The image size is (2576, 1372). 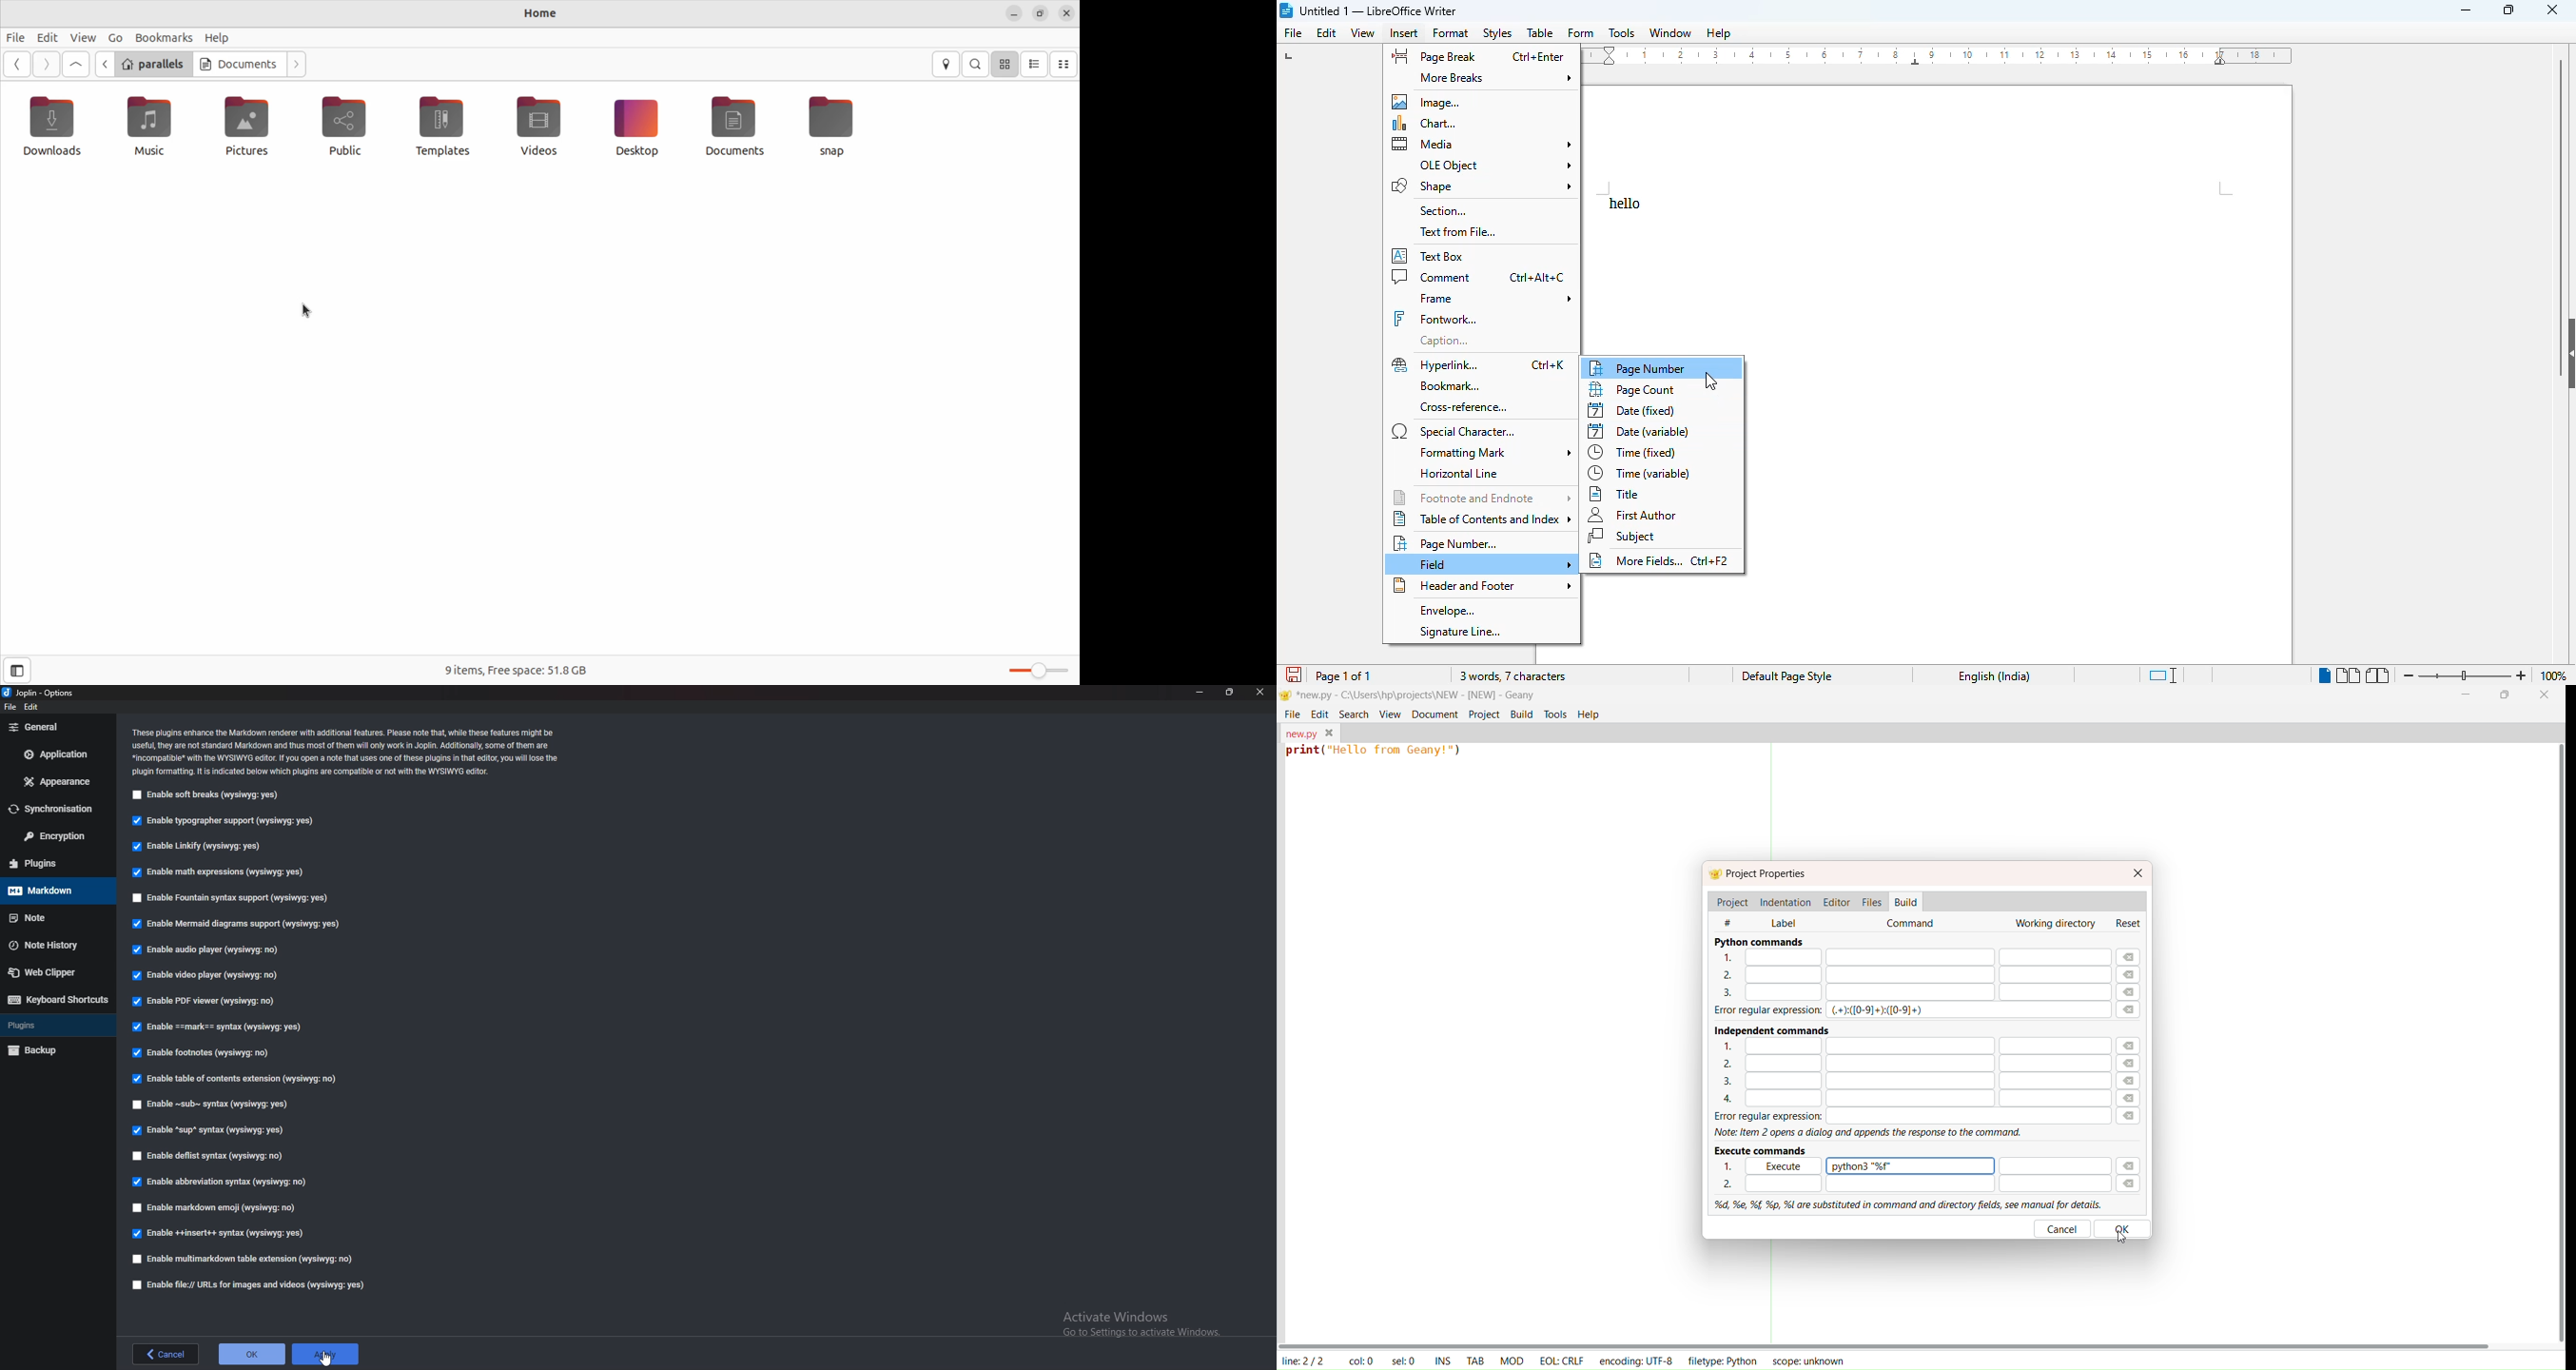 I want to click on minimize, so click(x=2465, y=694).